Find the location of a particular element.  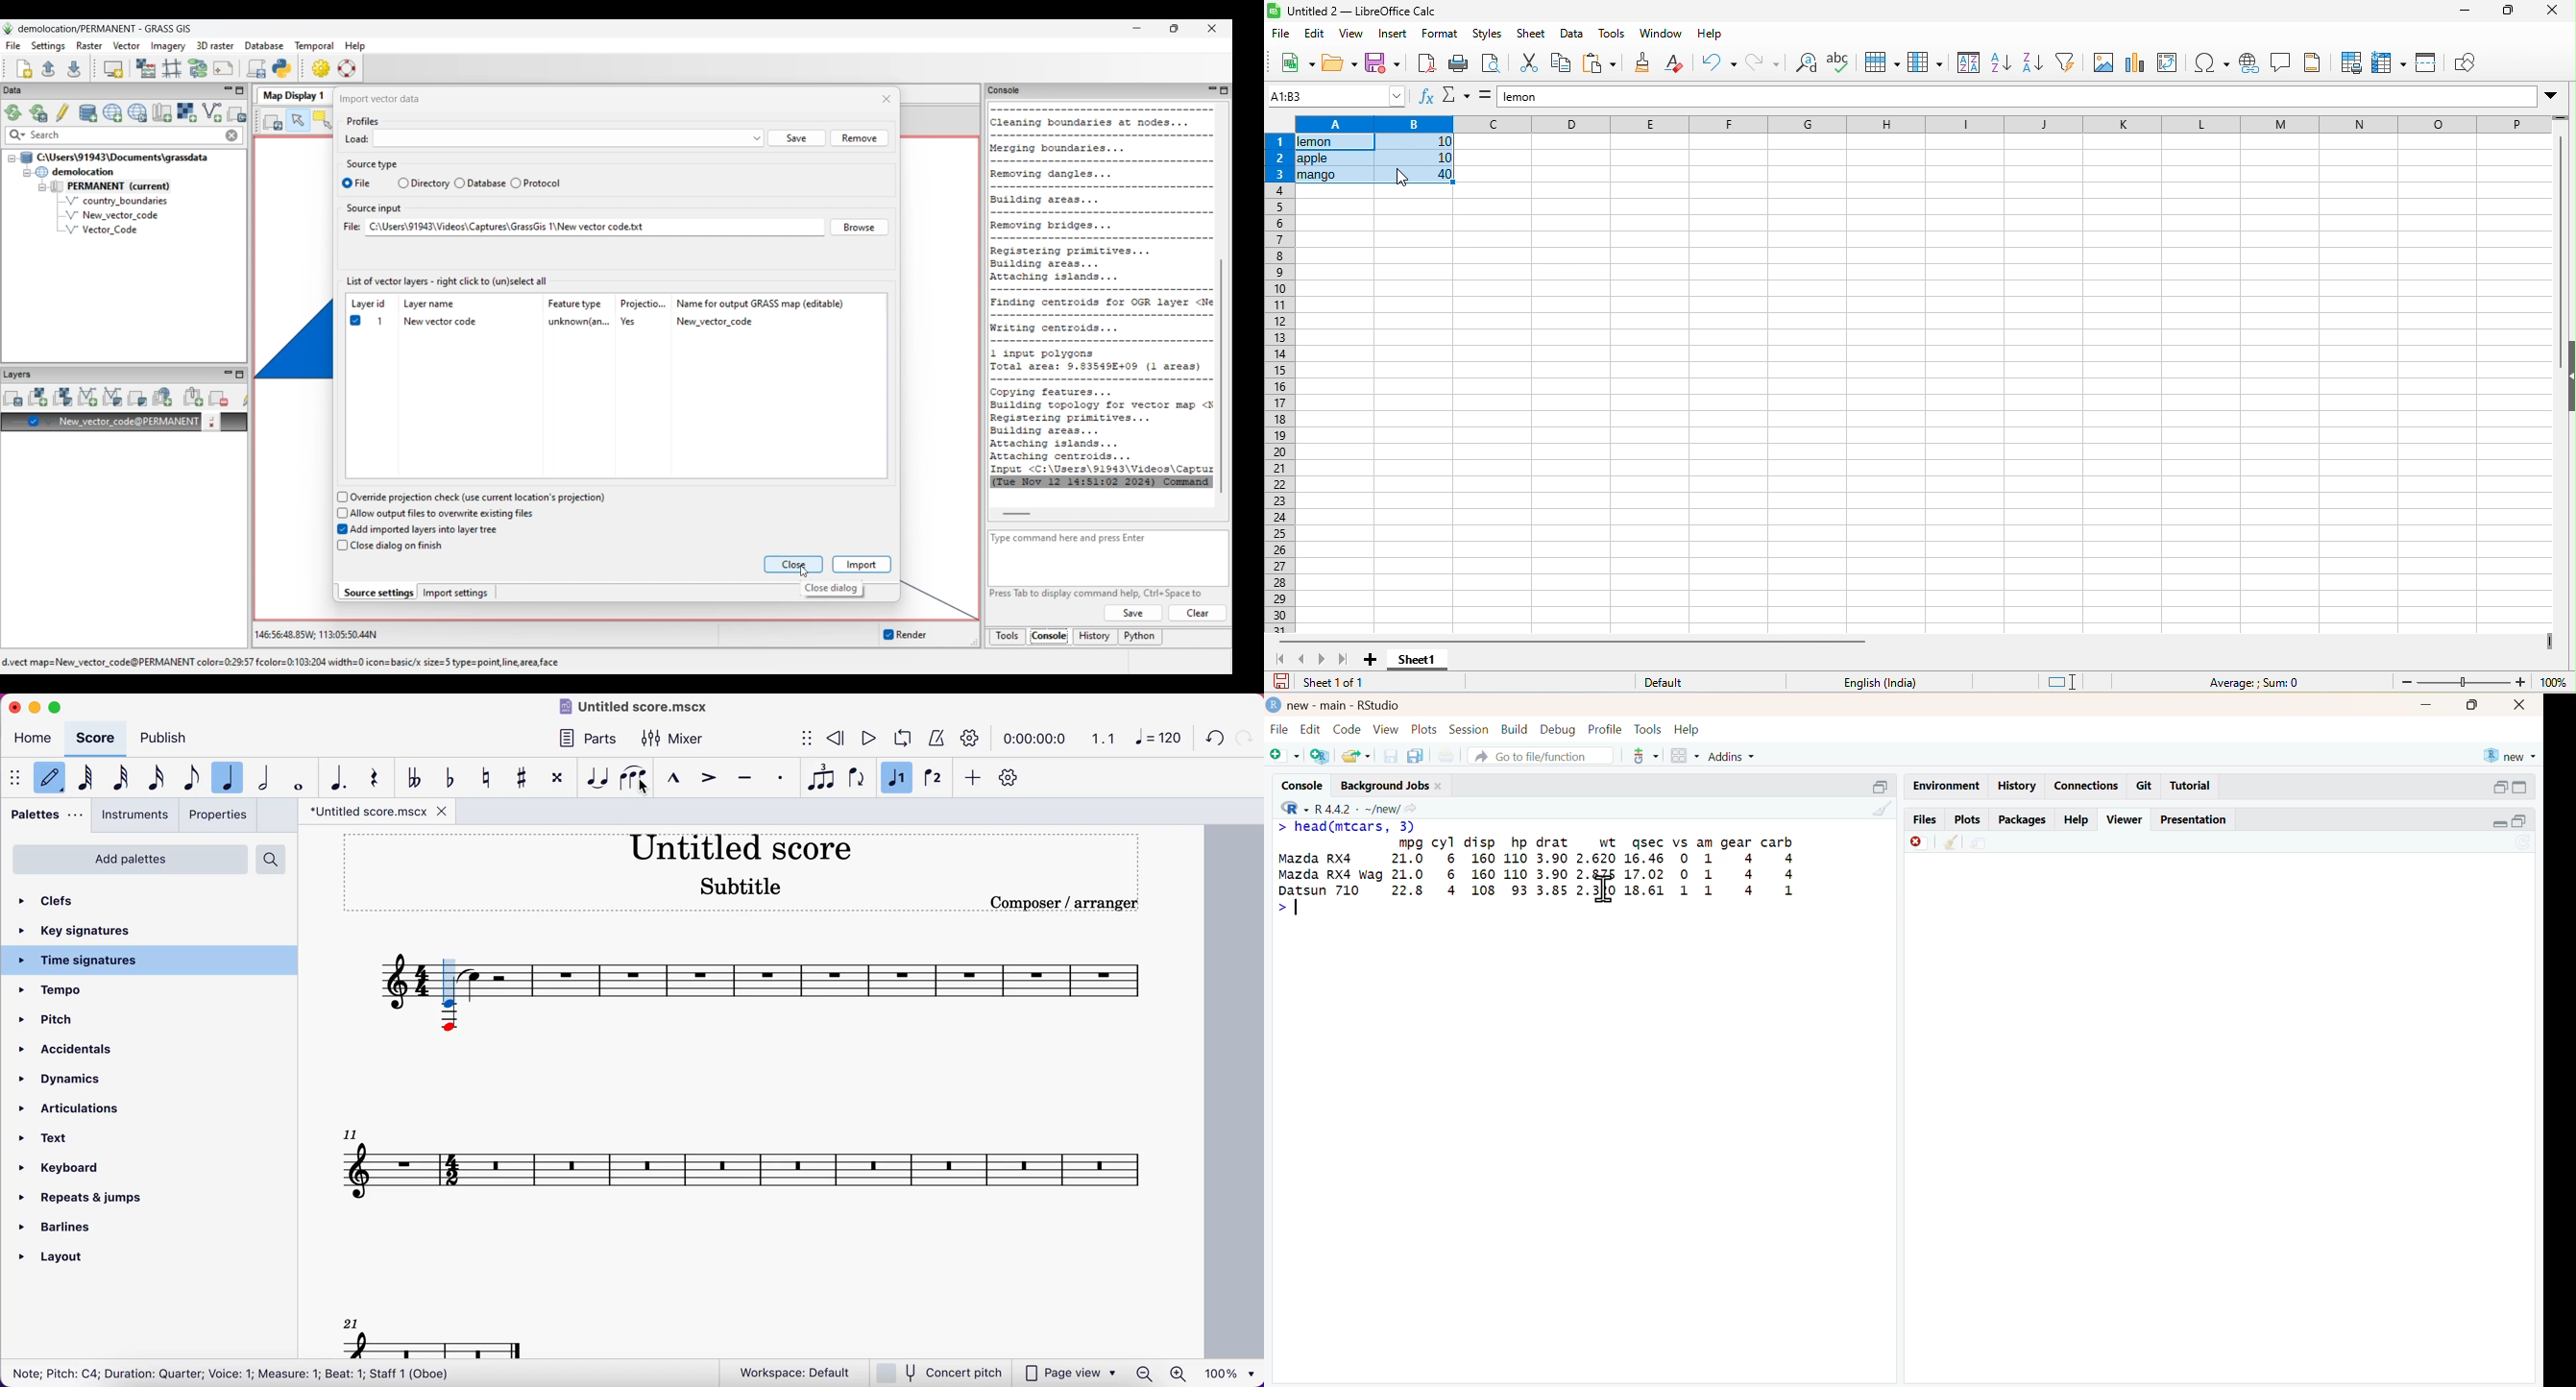

paste is located at coordinates (1600, 65).